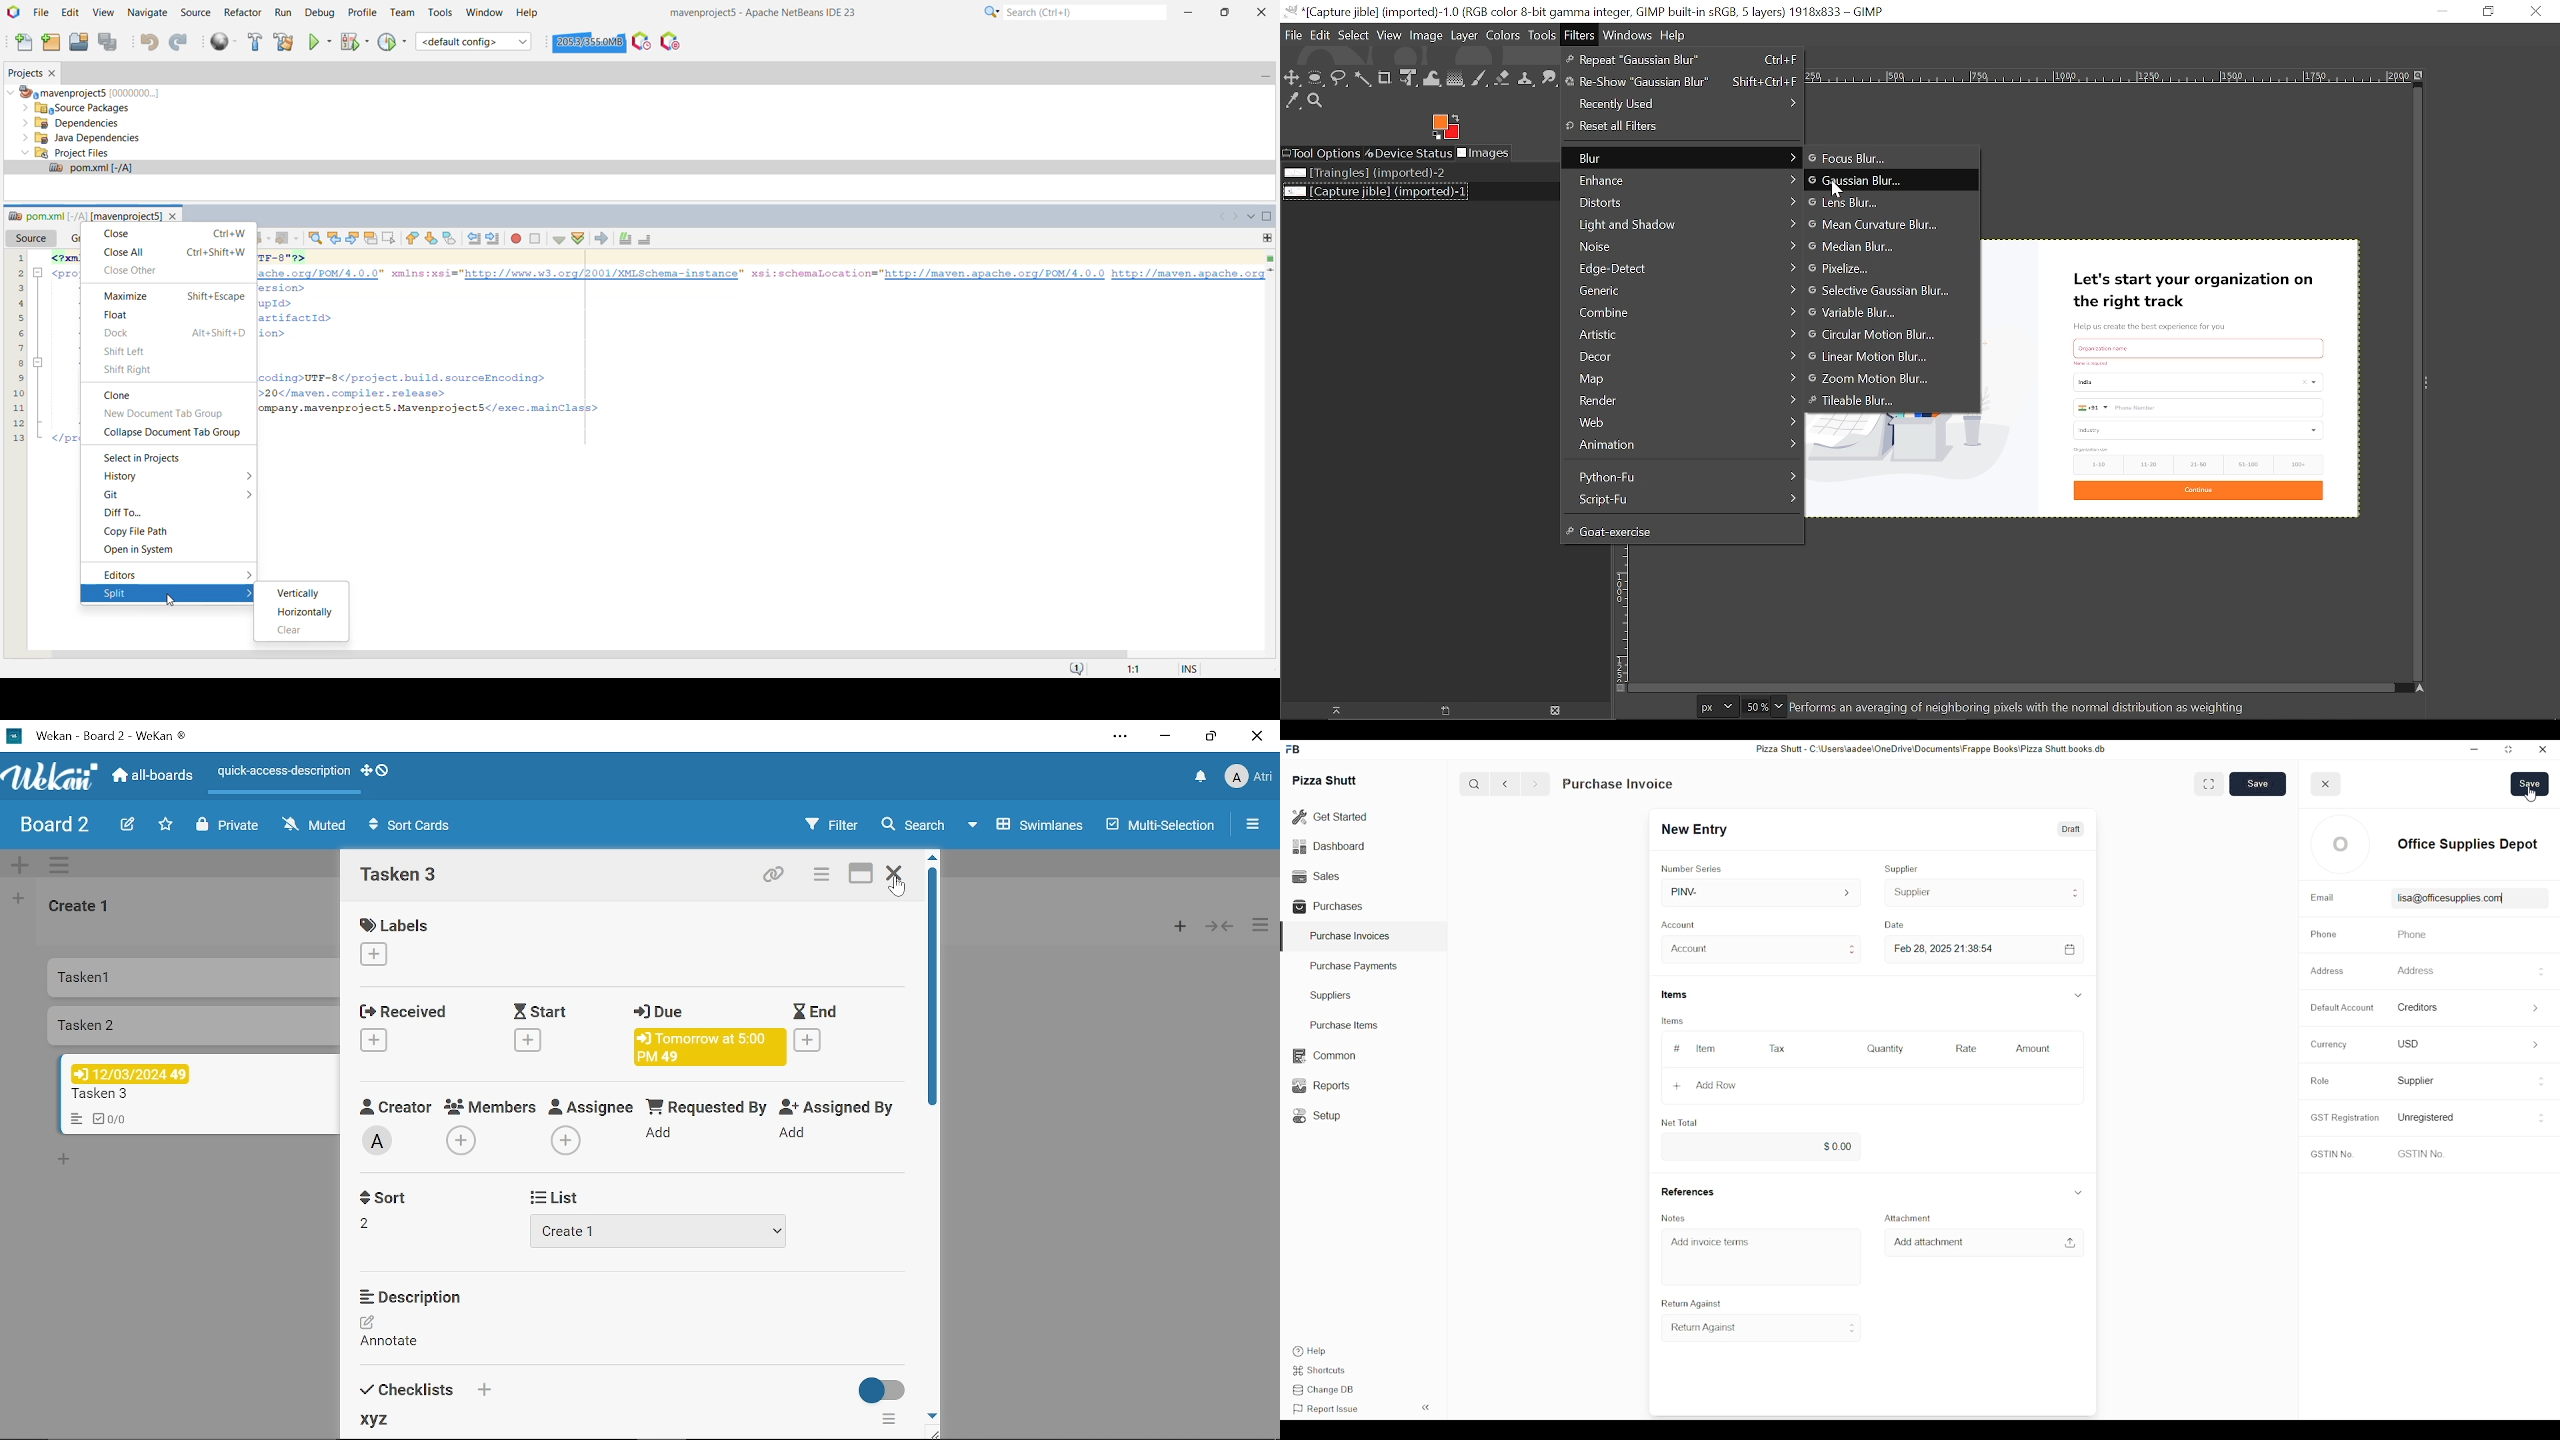 The width and height of the screenshot is (2576, 1456). Describe the element at coordinates (1333, 995) in the screenshot. I see `Suppliers.` at that location.